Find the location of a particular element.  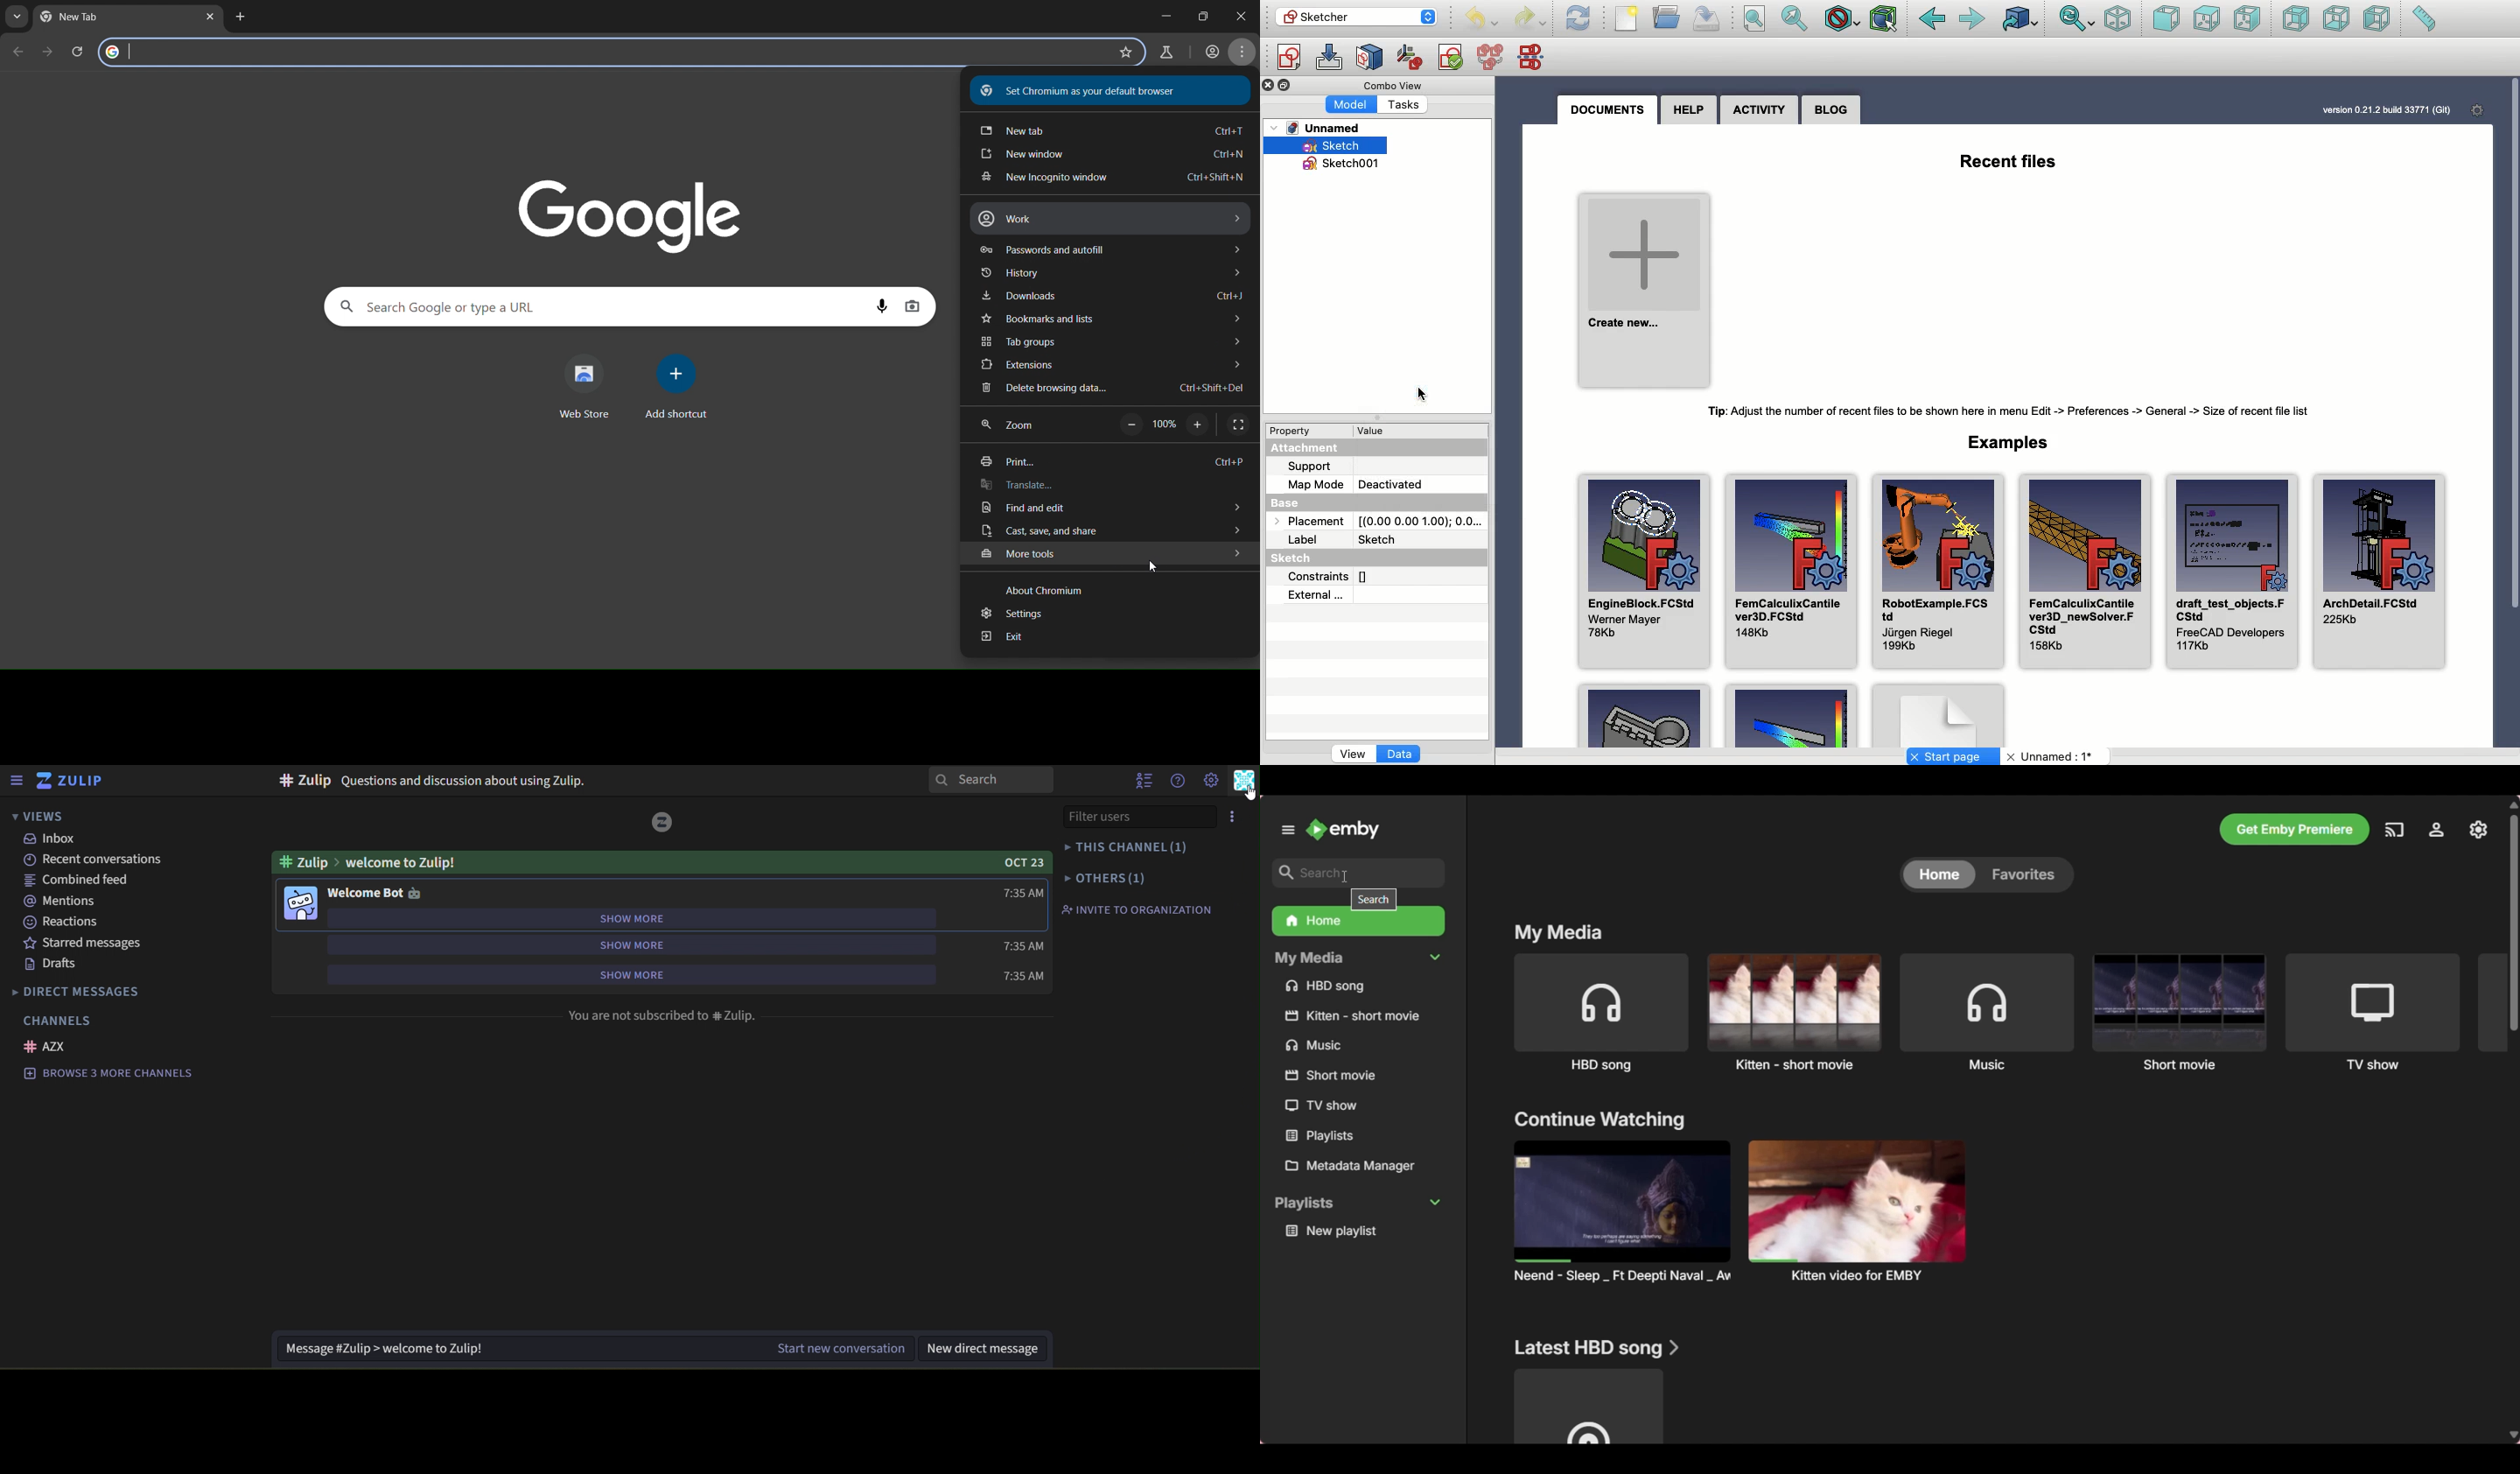

HBD song is located at coordinates (1600, 1012).